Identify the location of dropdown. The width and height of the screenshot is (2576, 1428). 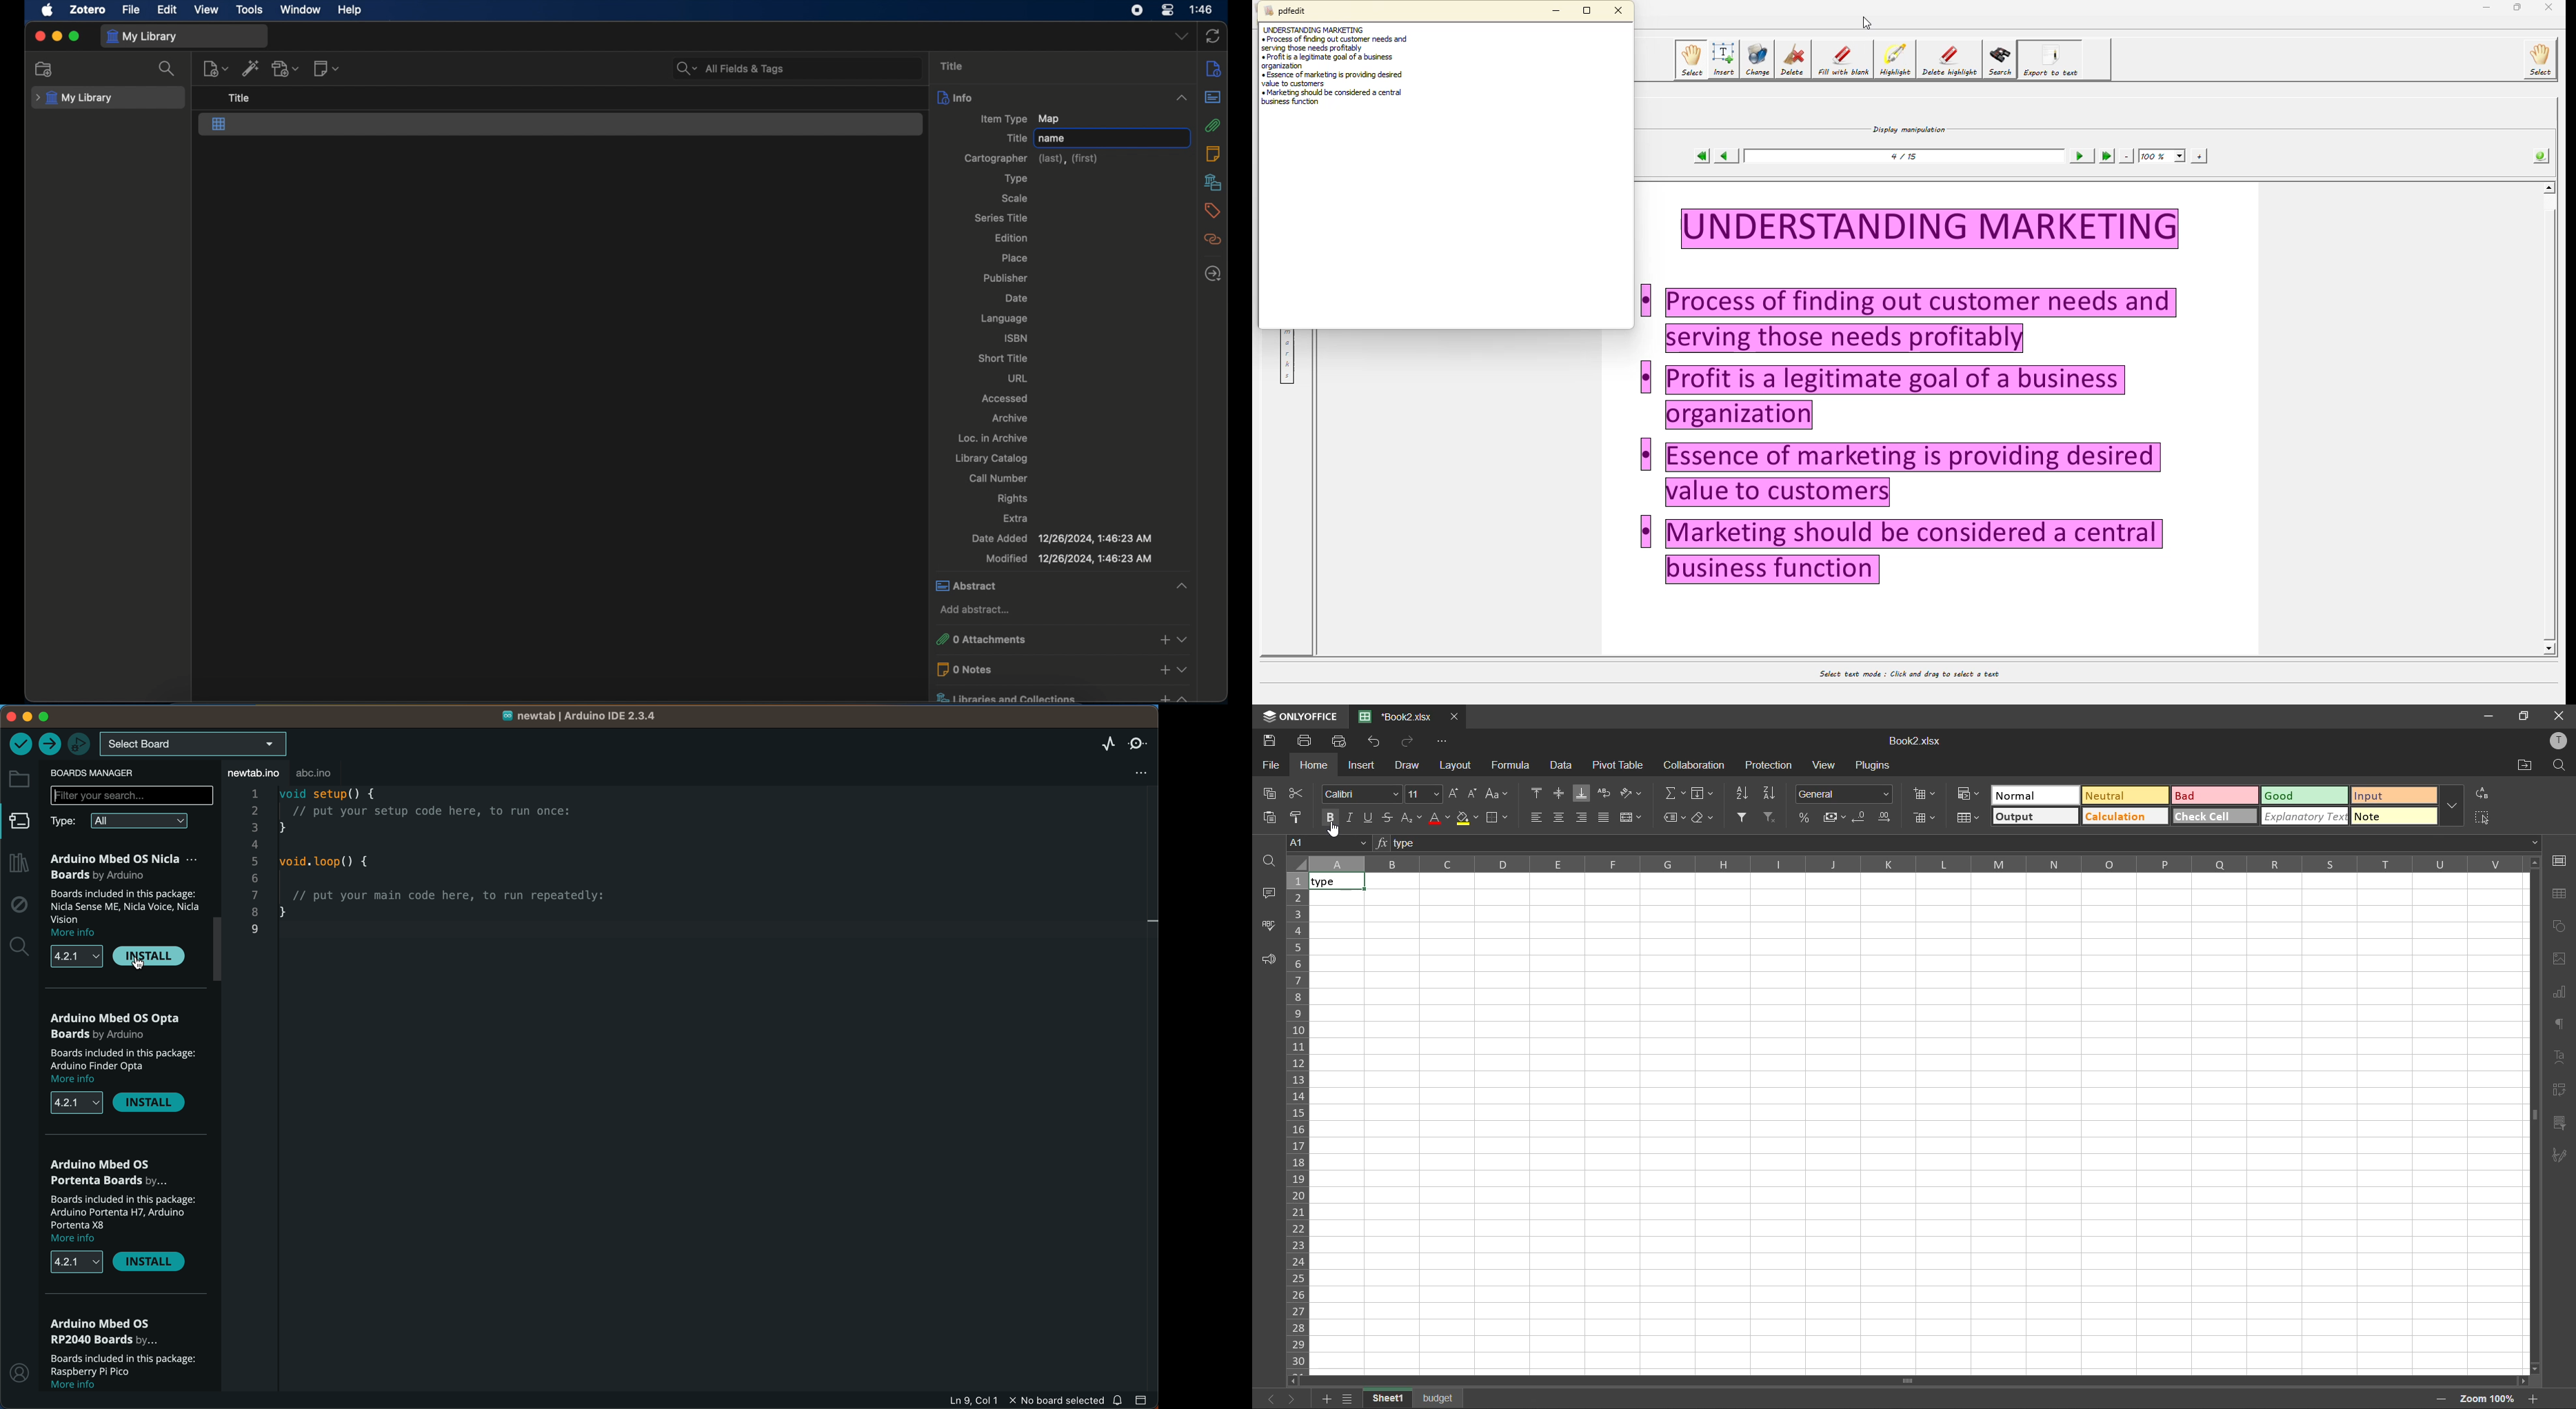
(1182, 37).